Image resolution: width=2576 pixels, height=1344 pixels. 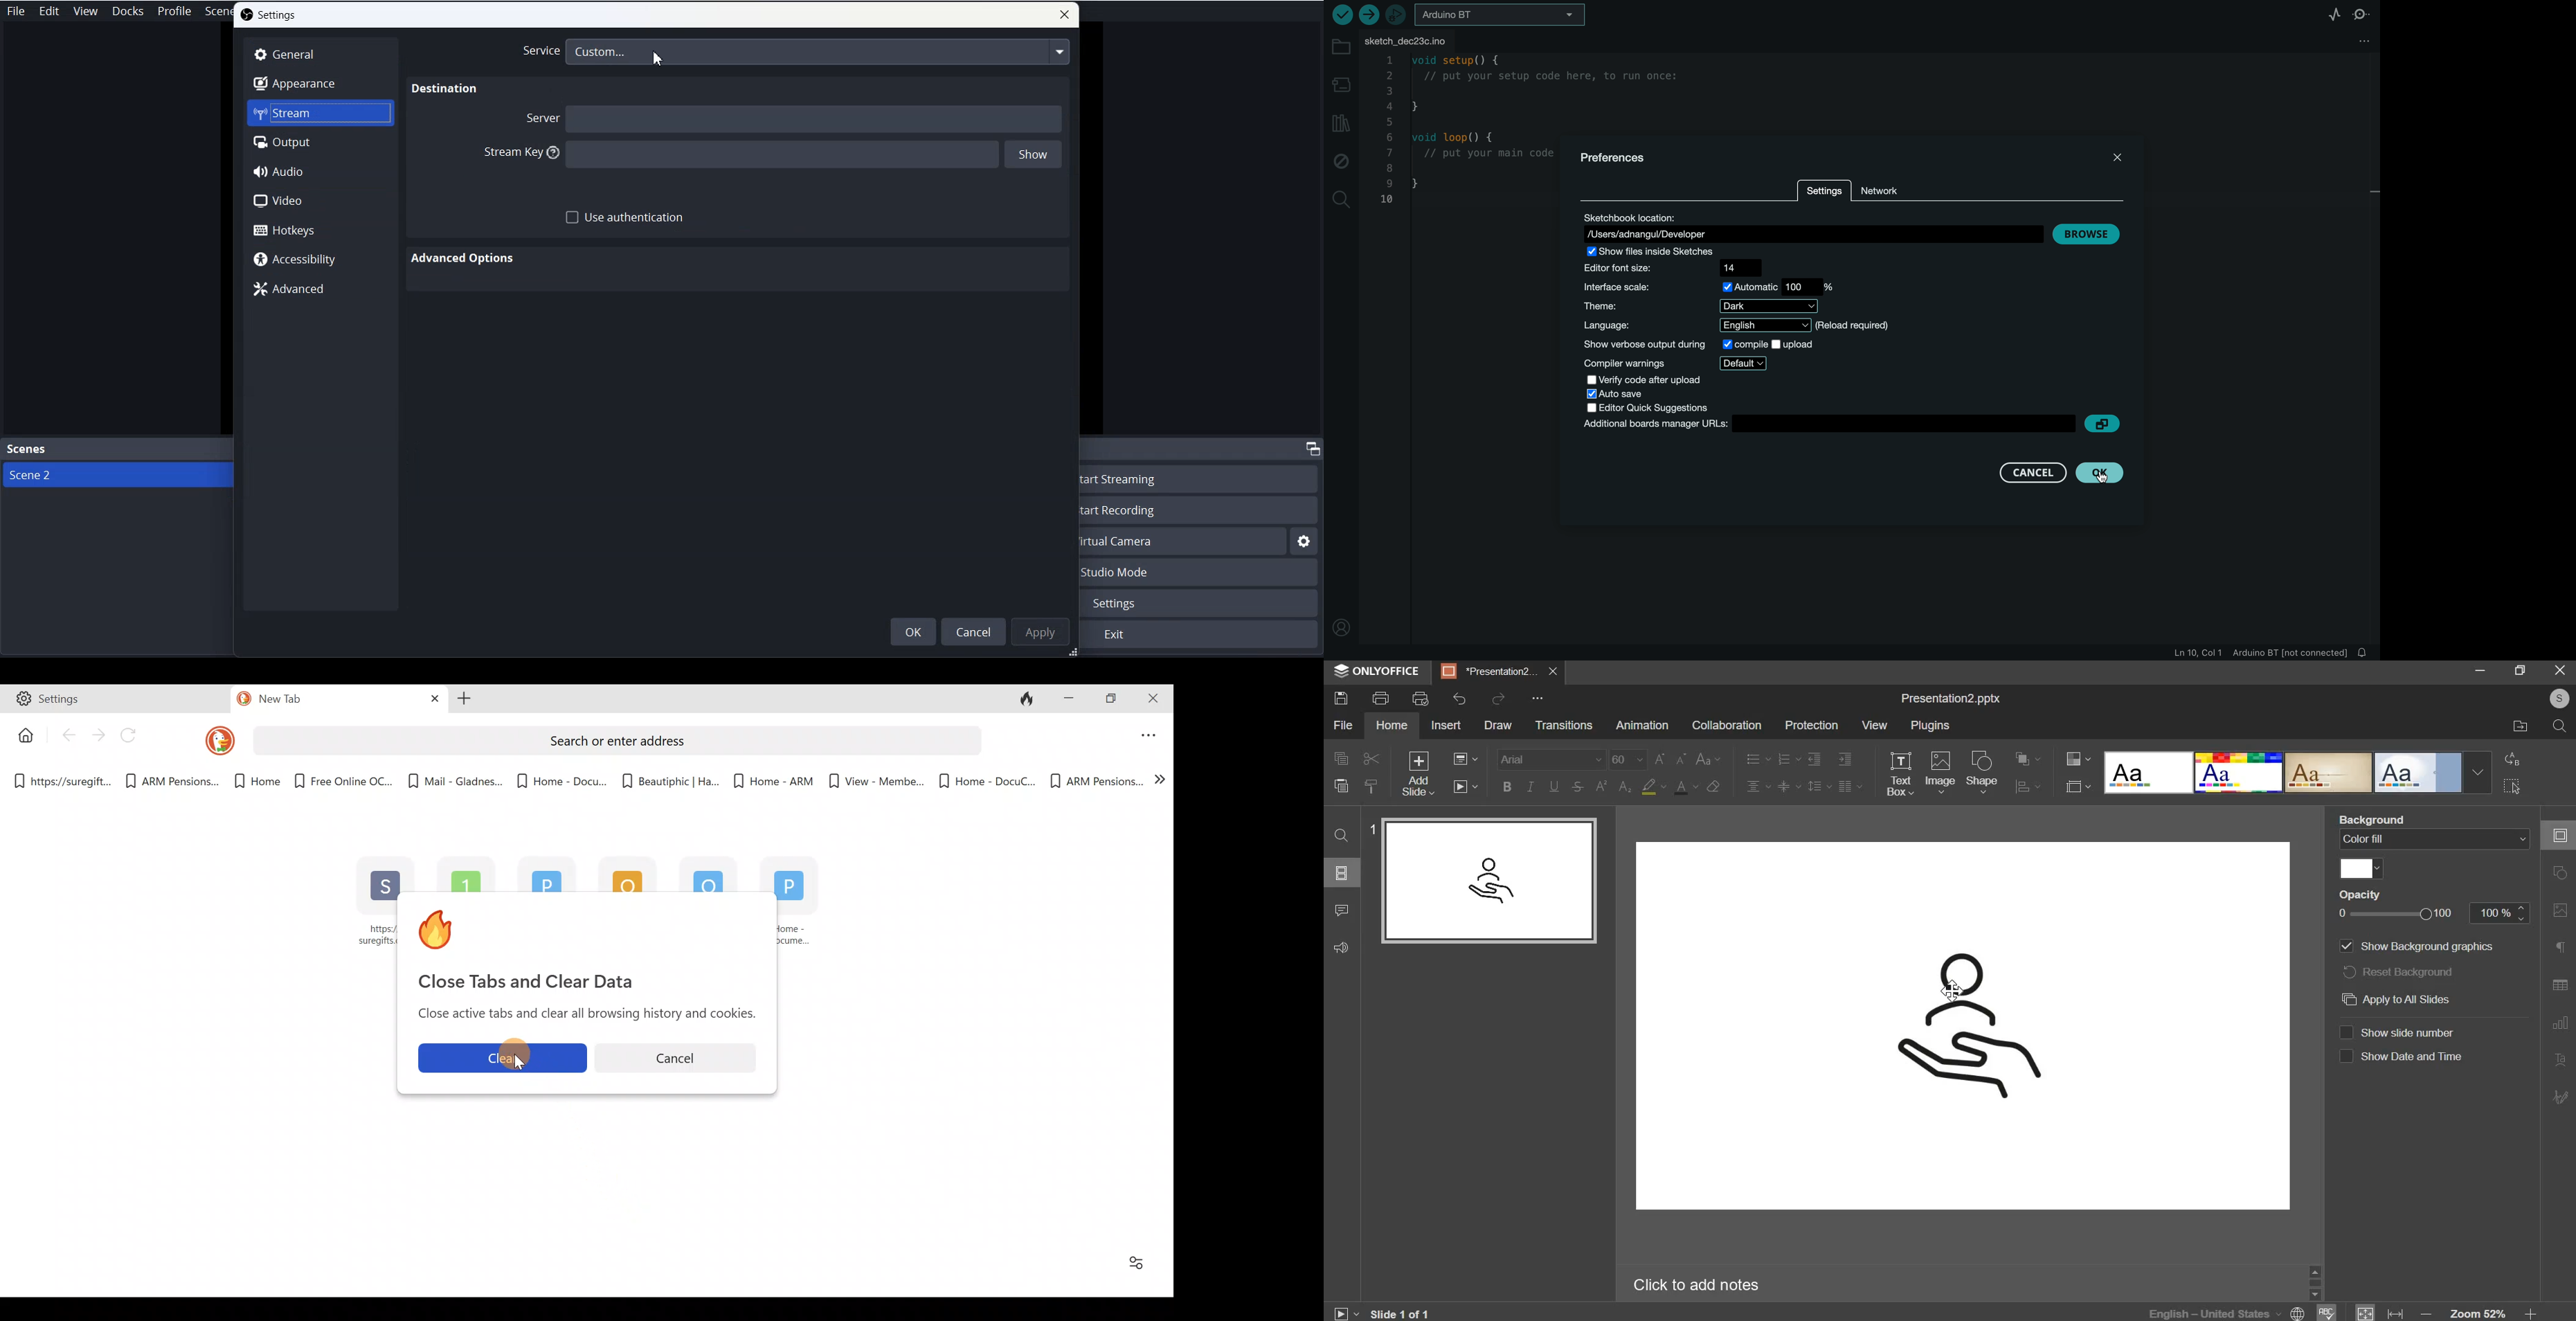 What do you see at coordinates (1653, 787) in the screenshot?
I see `fill color` at bounding box center [1653, 787].